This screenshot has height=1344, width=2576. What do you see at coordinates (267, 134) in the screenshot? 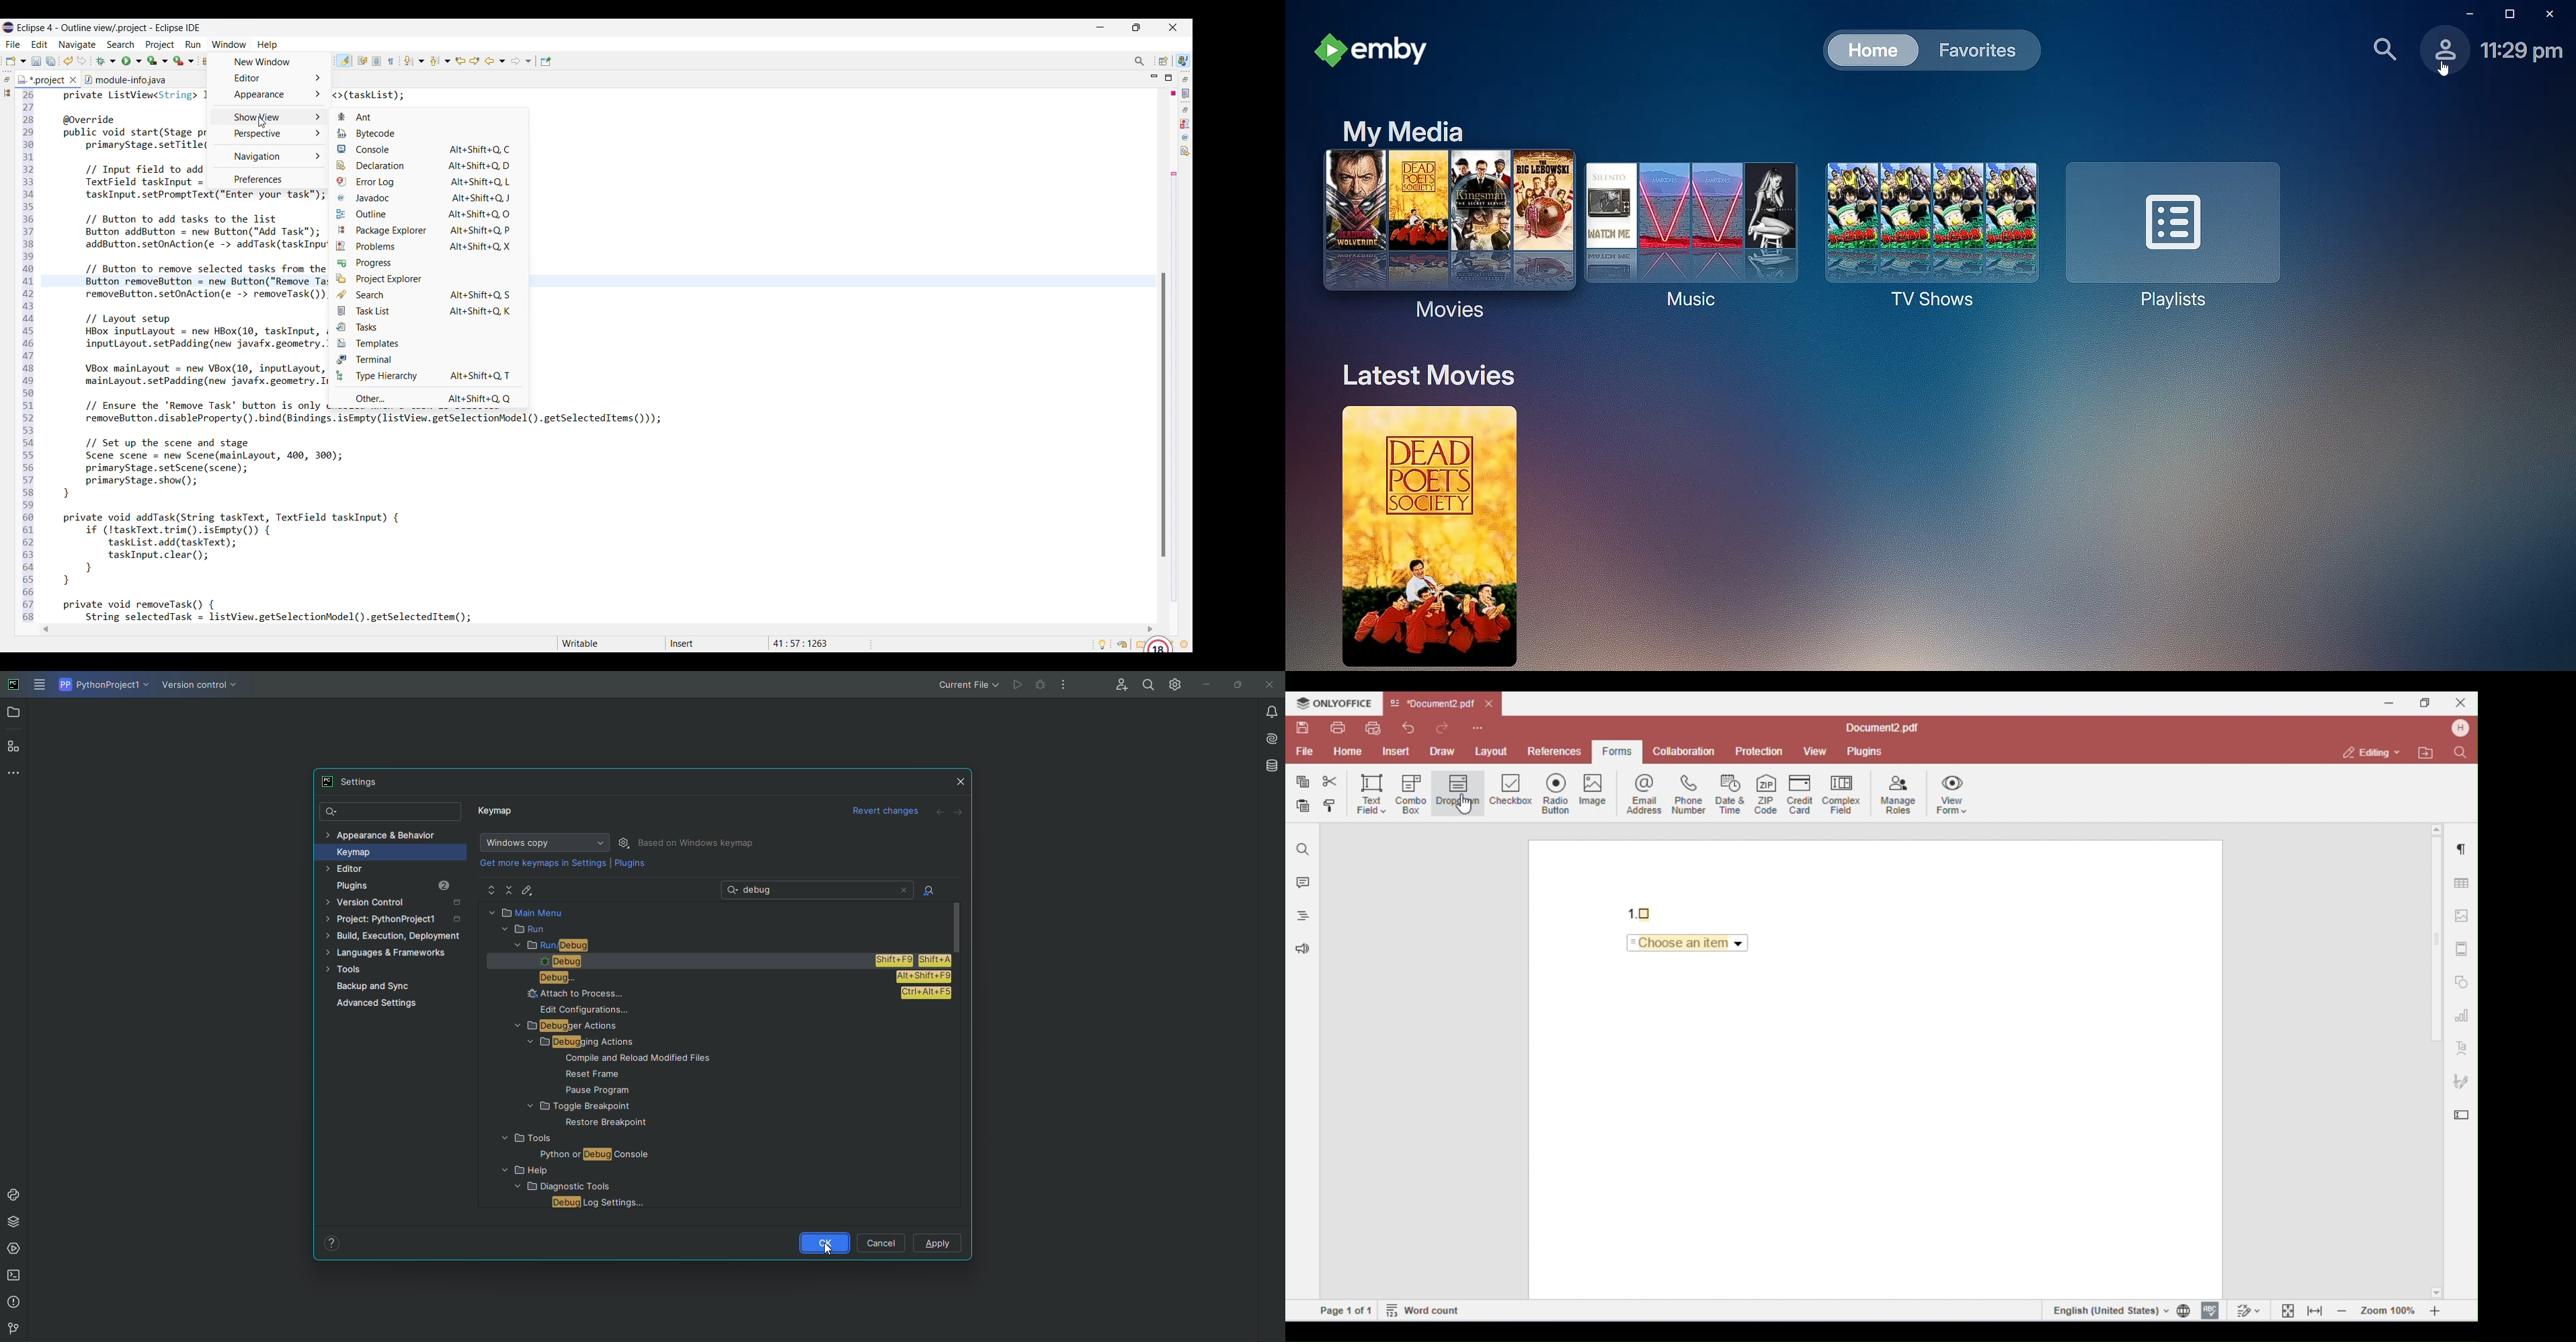
I see `Perspective options` at bounding box center [267, 134].